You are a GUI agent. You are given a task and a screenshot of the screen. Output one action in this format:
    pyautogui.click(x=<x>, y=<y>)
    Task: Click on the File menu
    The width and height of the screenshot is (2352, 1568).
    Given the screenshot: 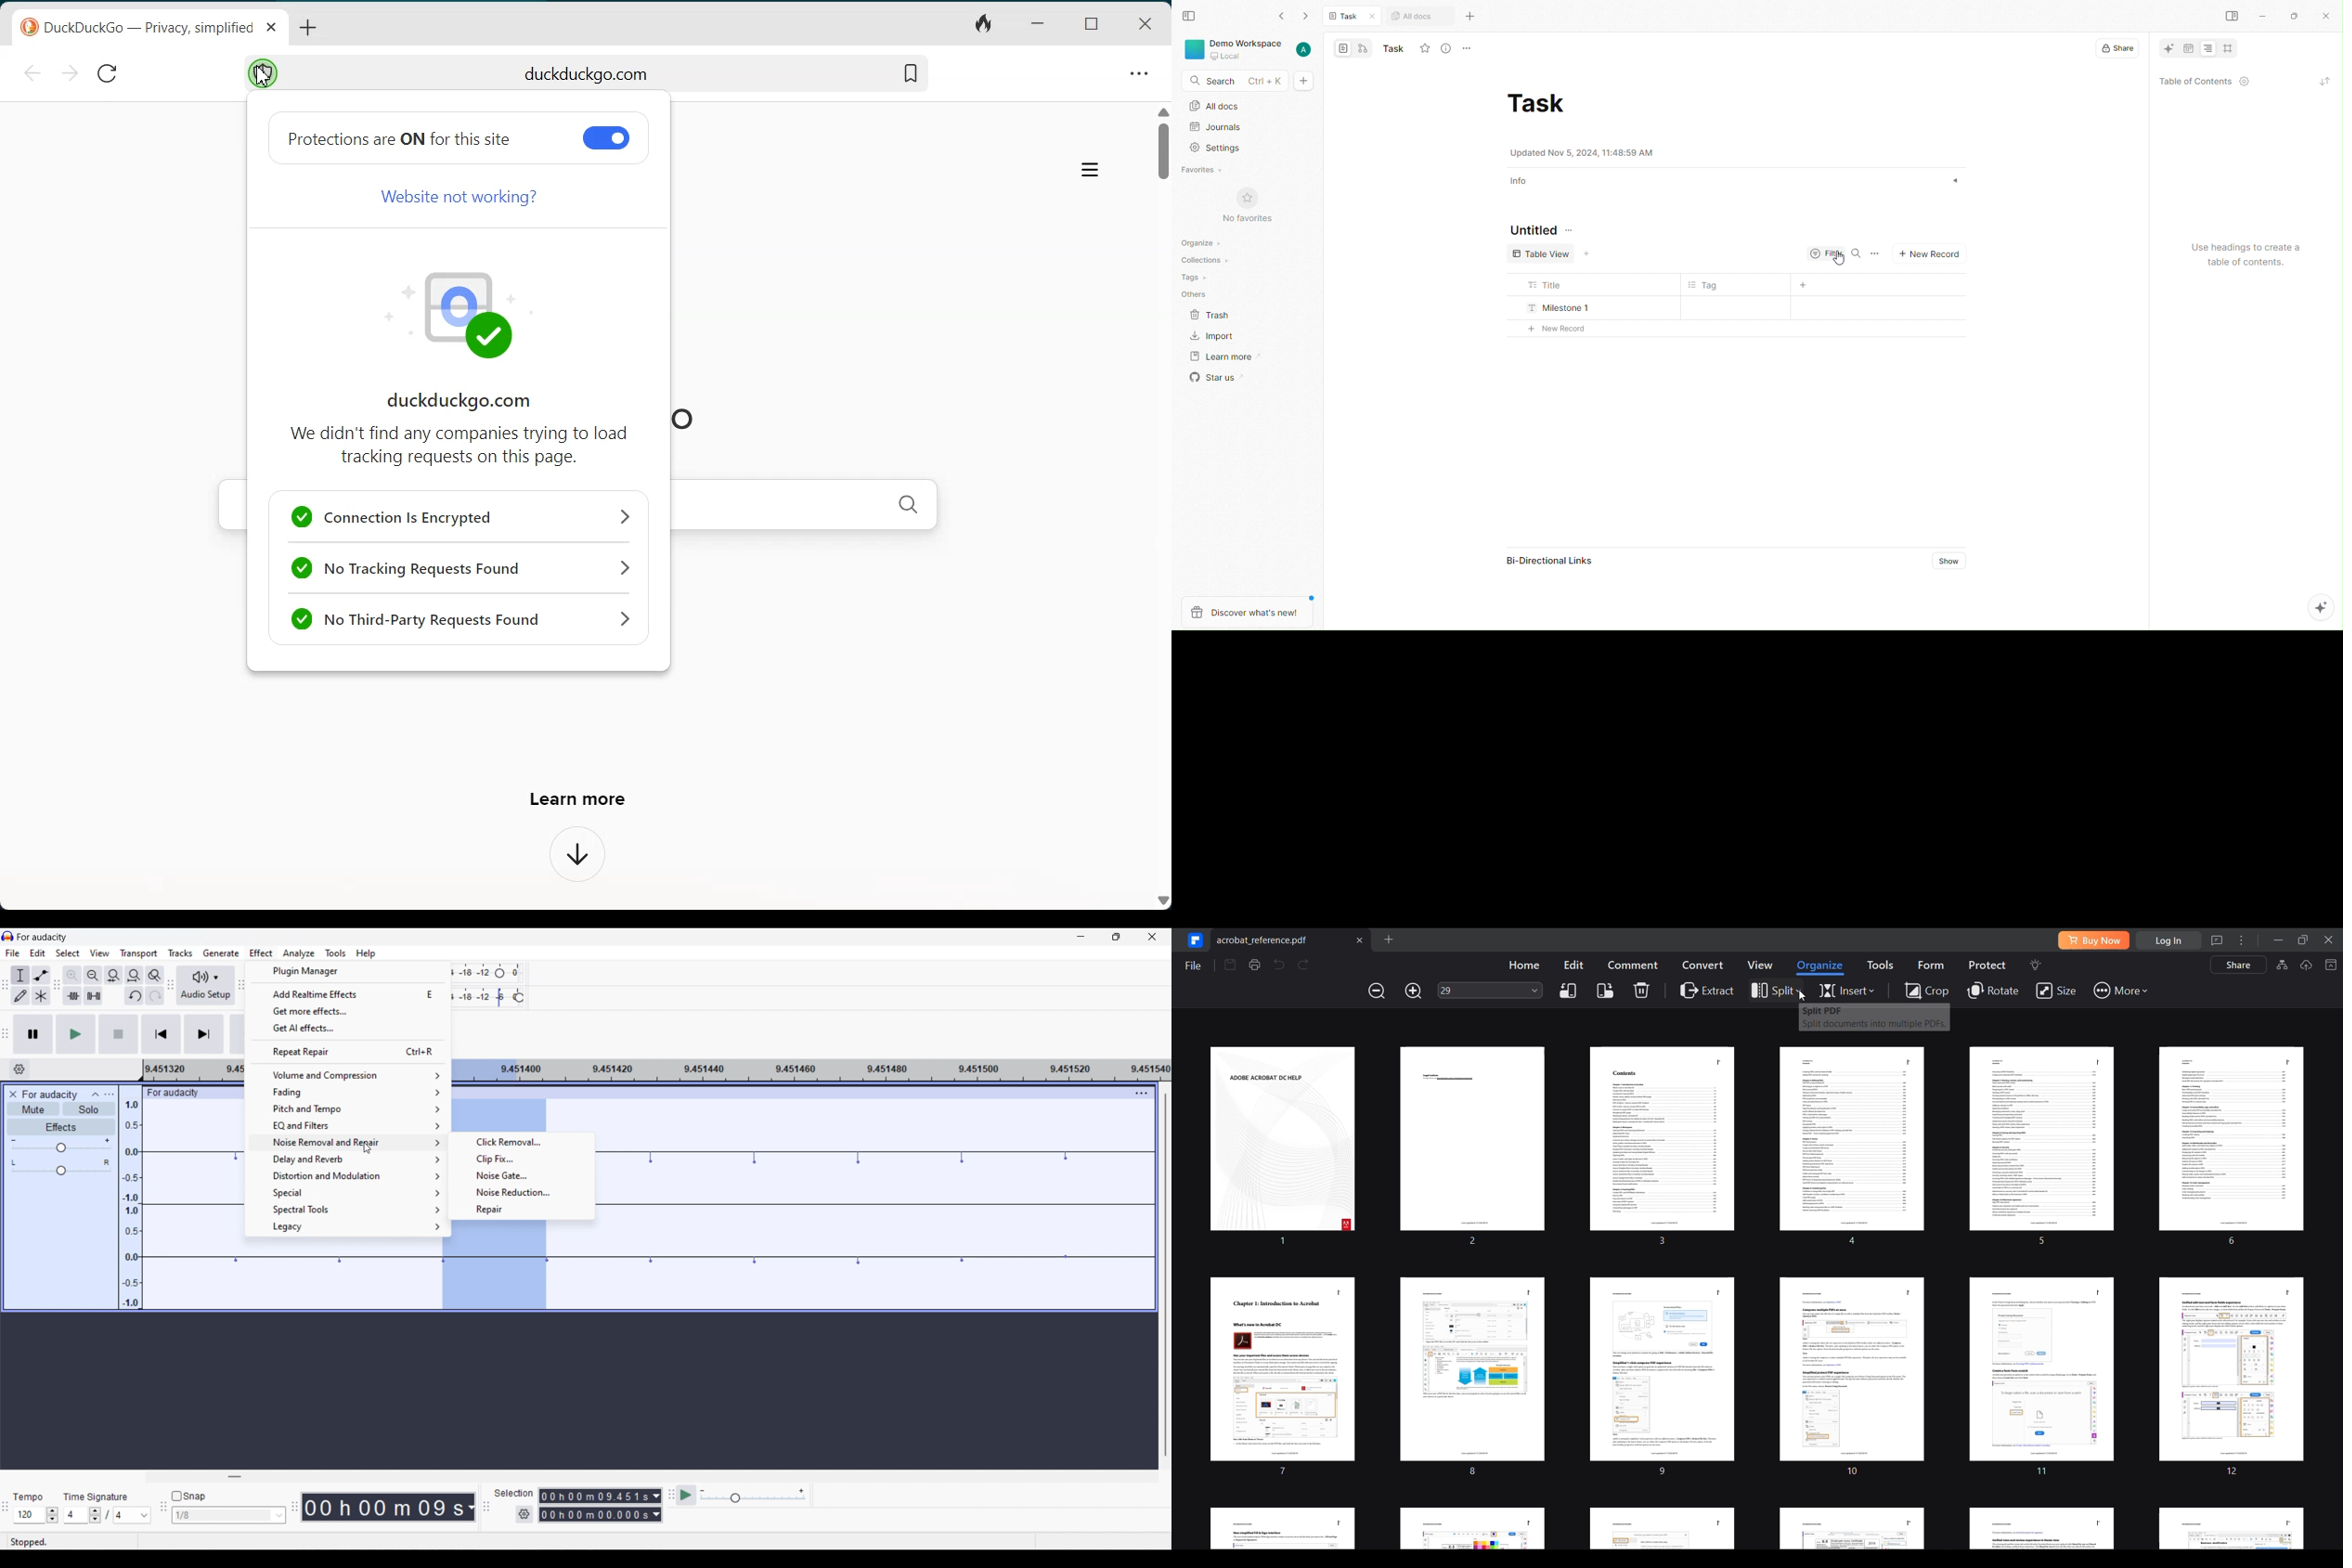 What is the action you would take?
    pyautogui.click(x=13, y=953)
    